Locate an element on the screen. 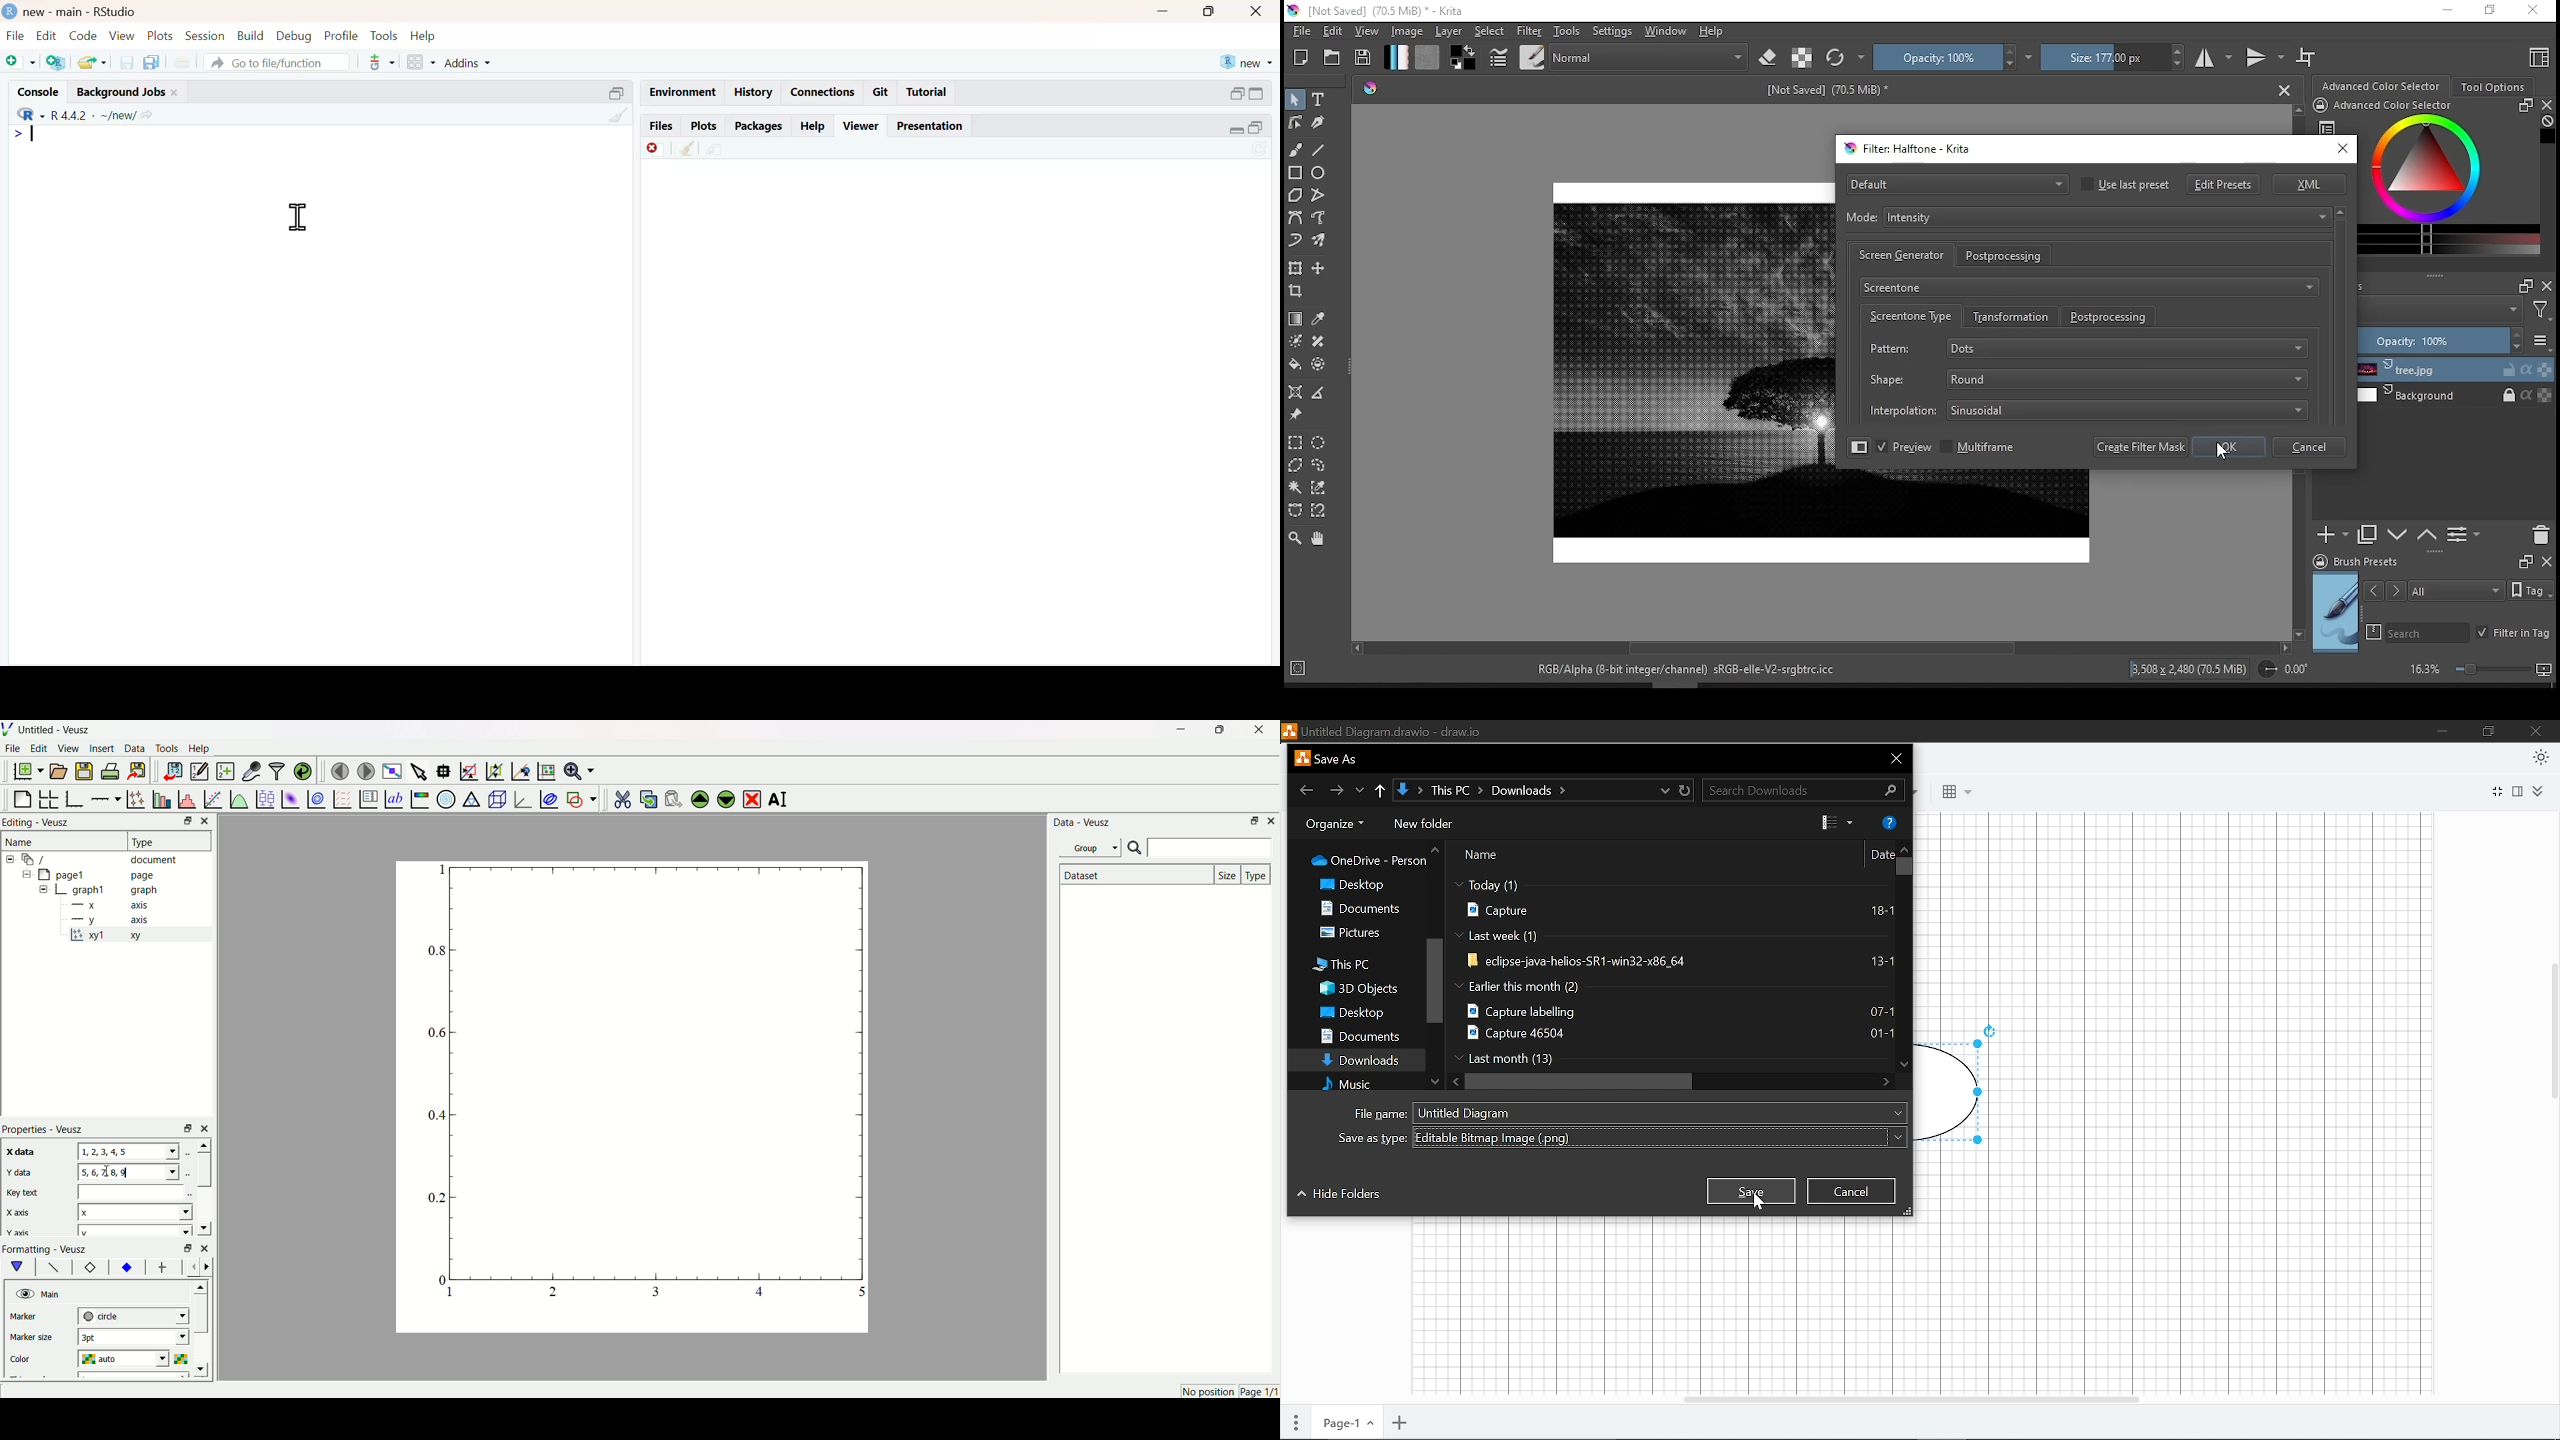 The height and width of the screenshot is (1456, 2576). Music is located at coordinates (1361, 1085).